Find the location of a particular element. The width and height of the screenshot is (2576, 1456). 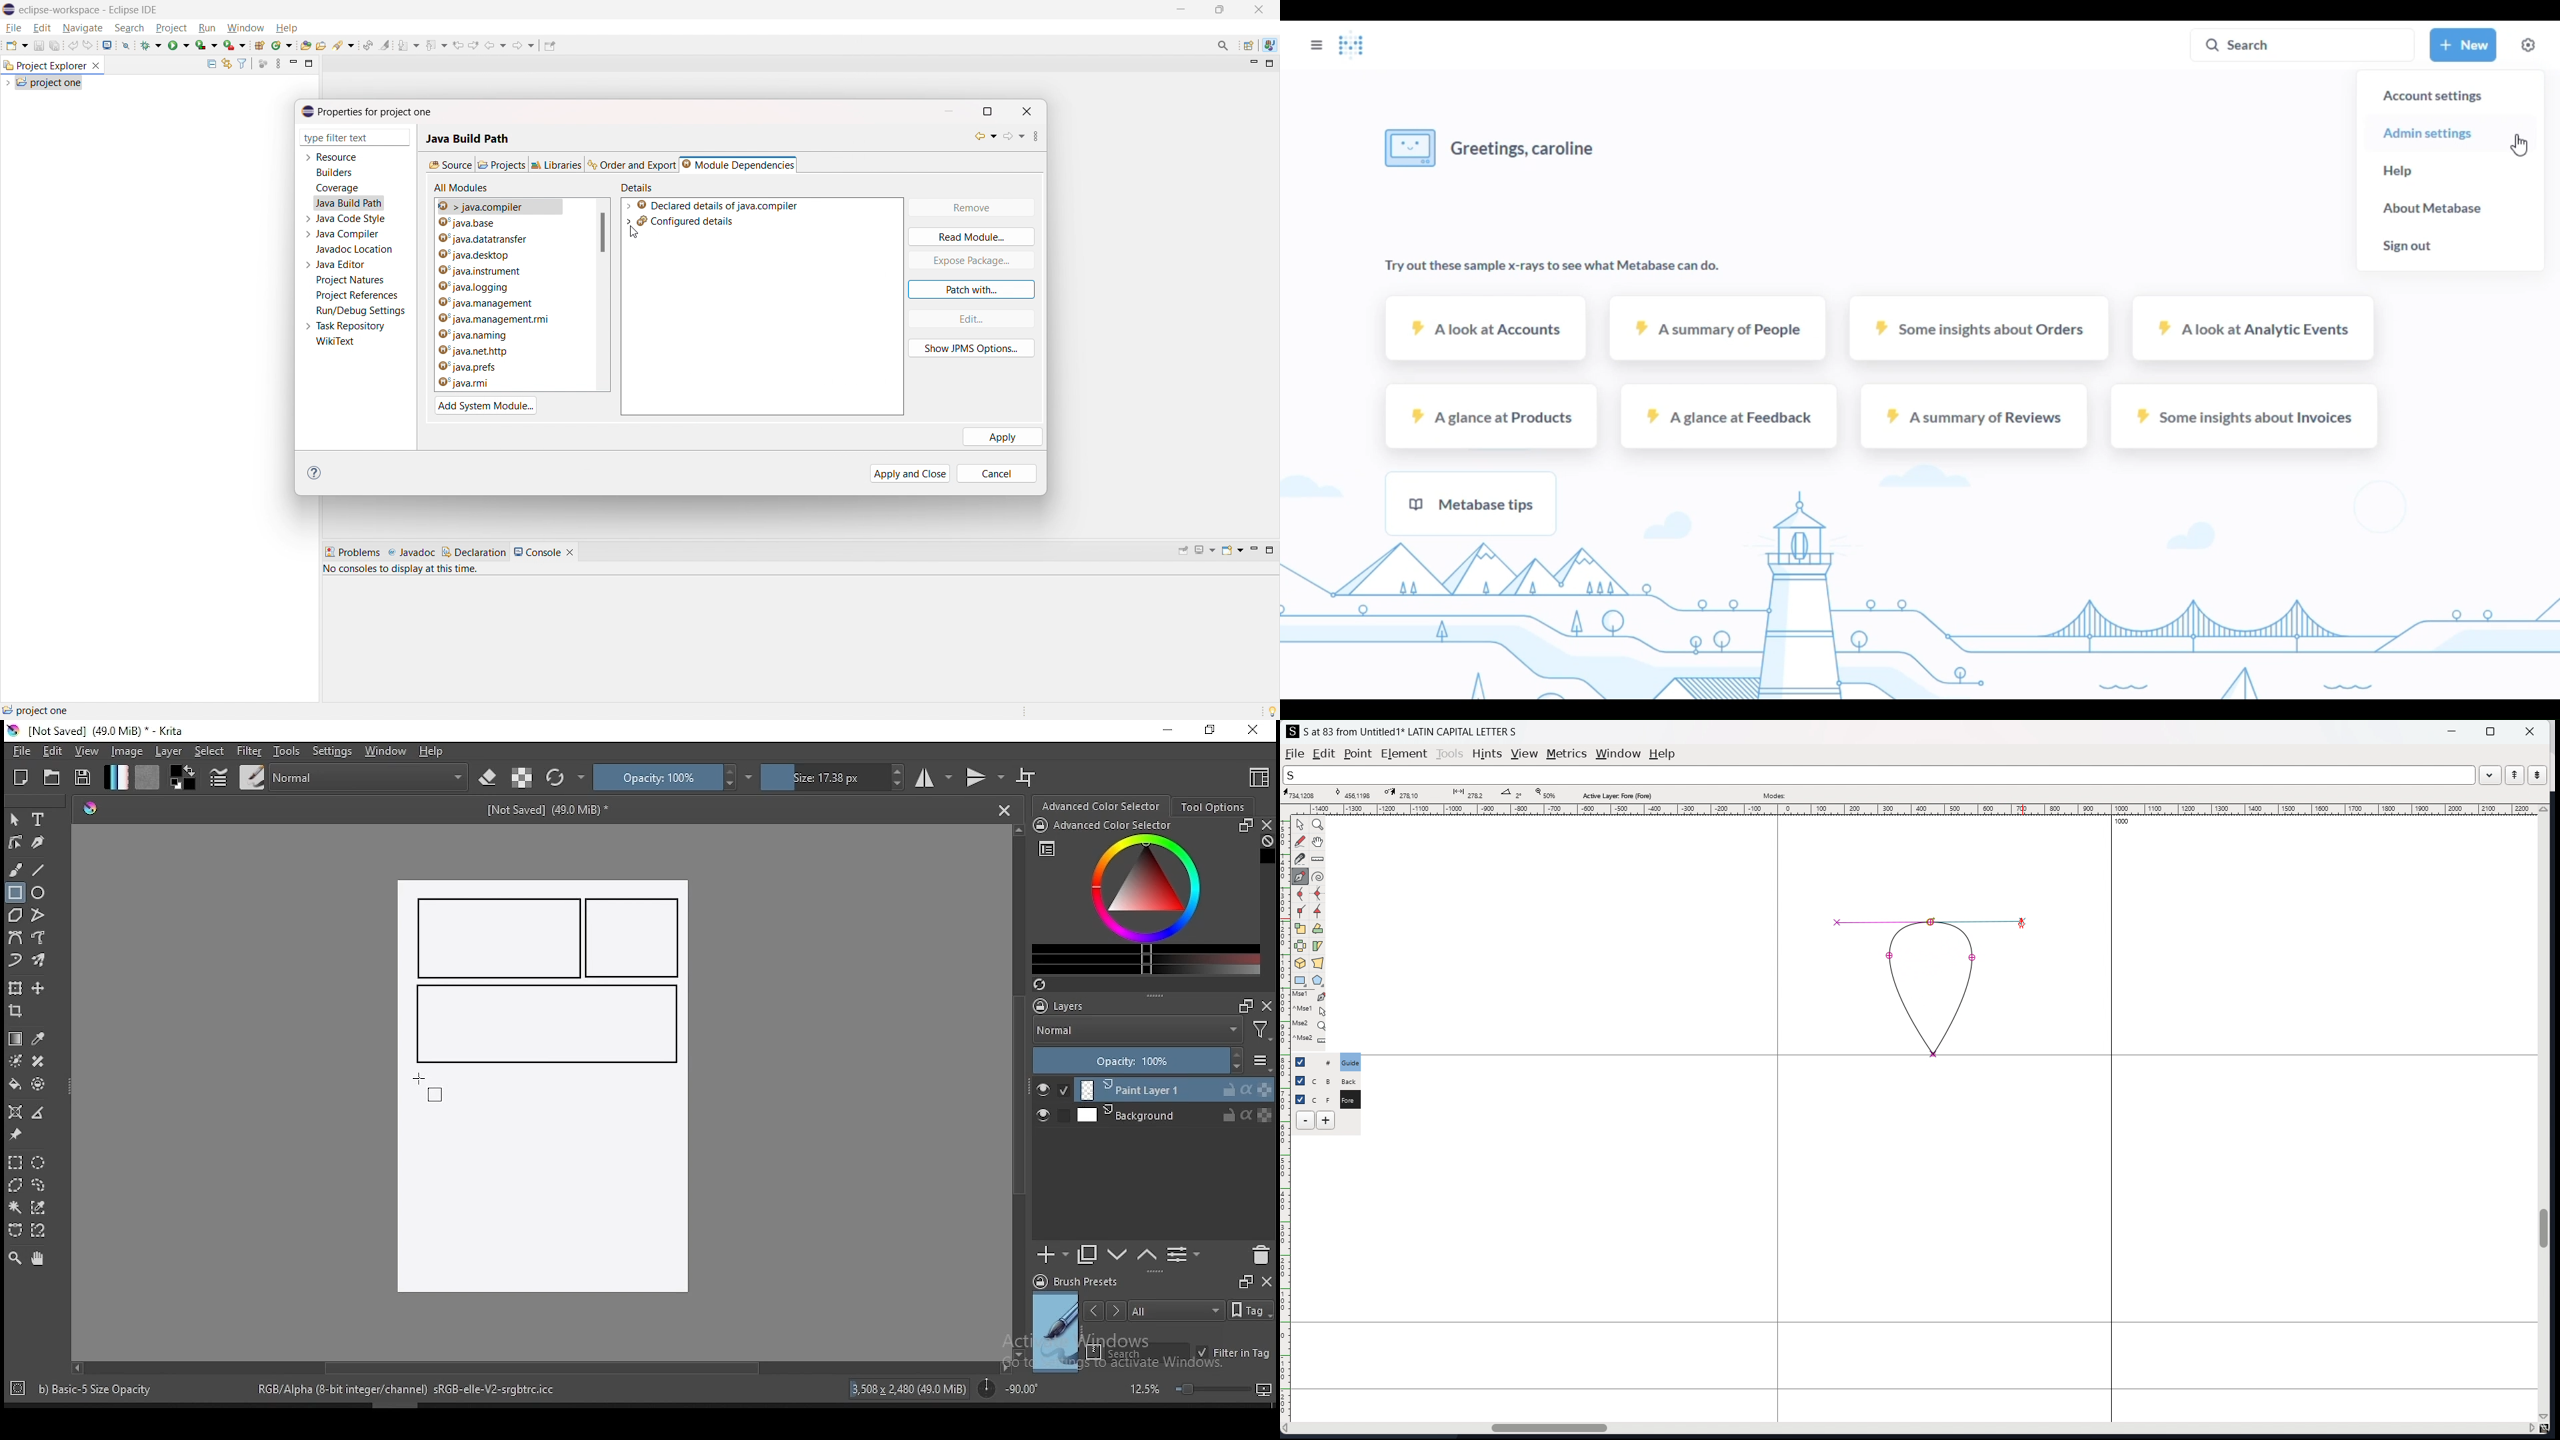

run is located at coordinates (207, 28).